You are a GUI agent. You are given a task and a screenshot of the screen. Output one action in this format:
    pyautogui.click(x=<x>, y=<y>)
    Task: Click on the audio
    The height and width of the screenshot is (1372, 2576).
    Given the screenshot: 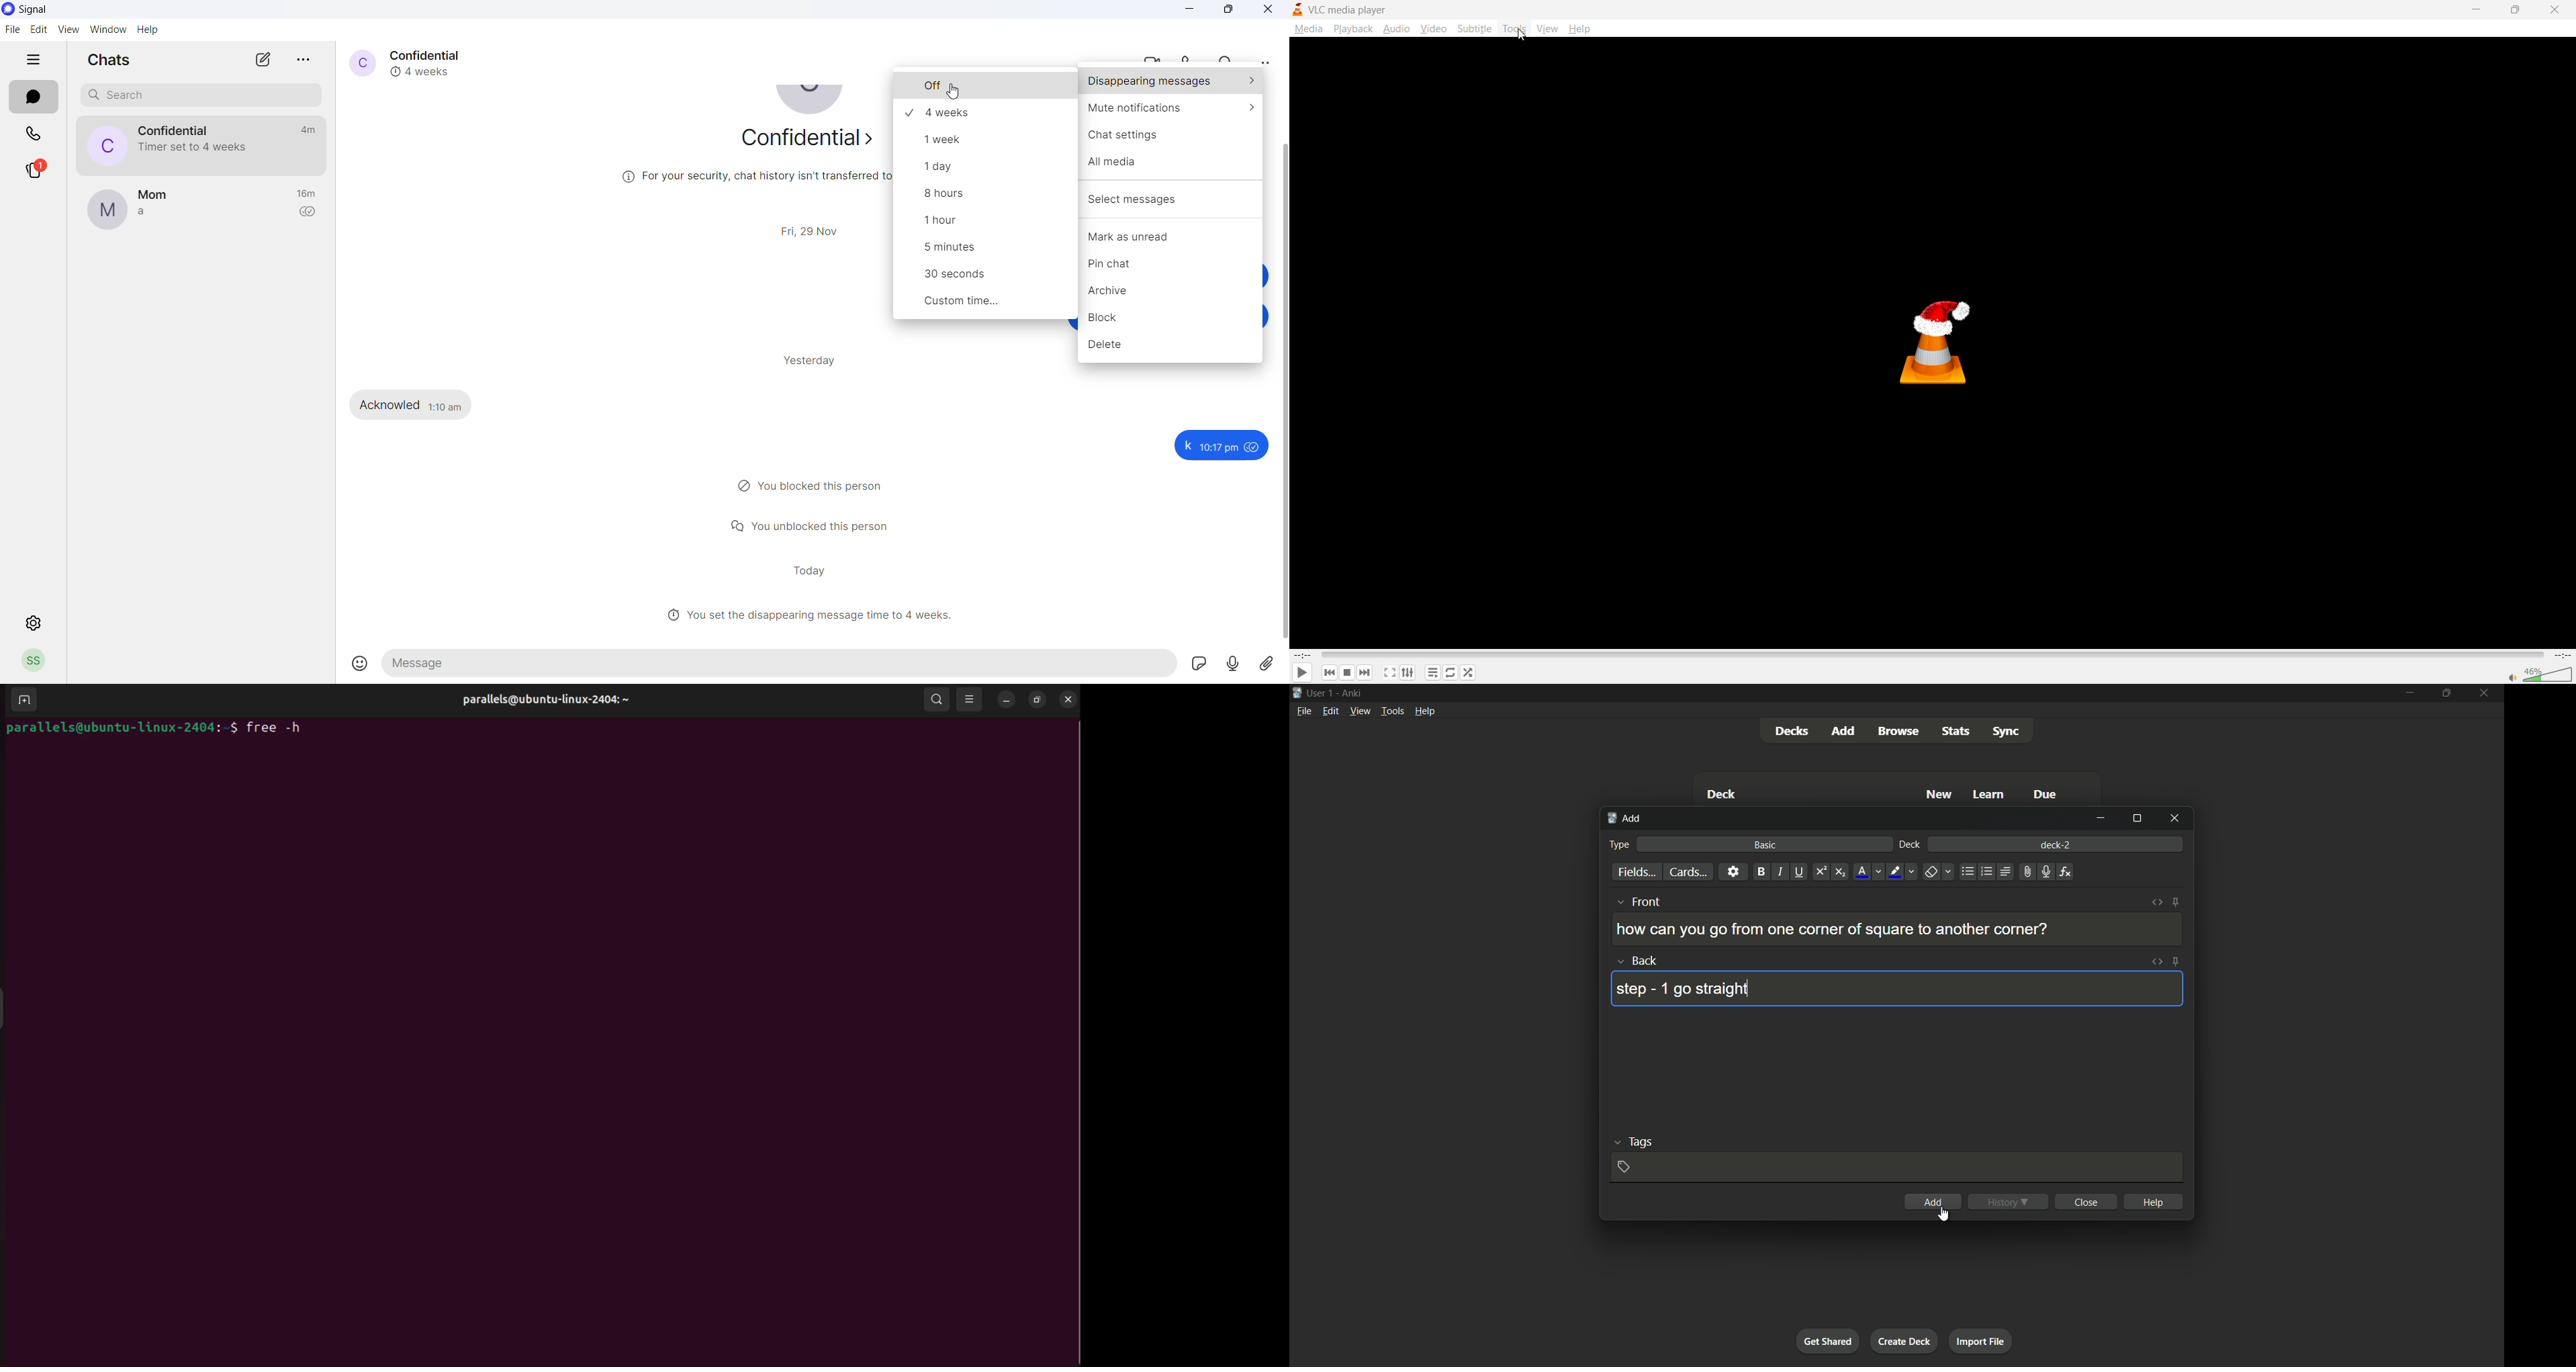 What is the action you would take?
    pyautogui.click(x=1397, y=29)
    